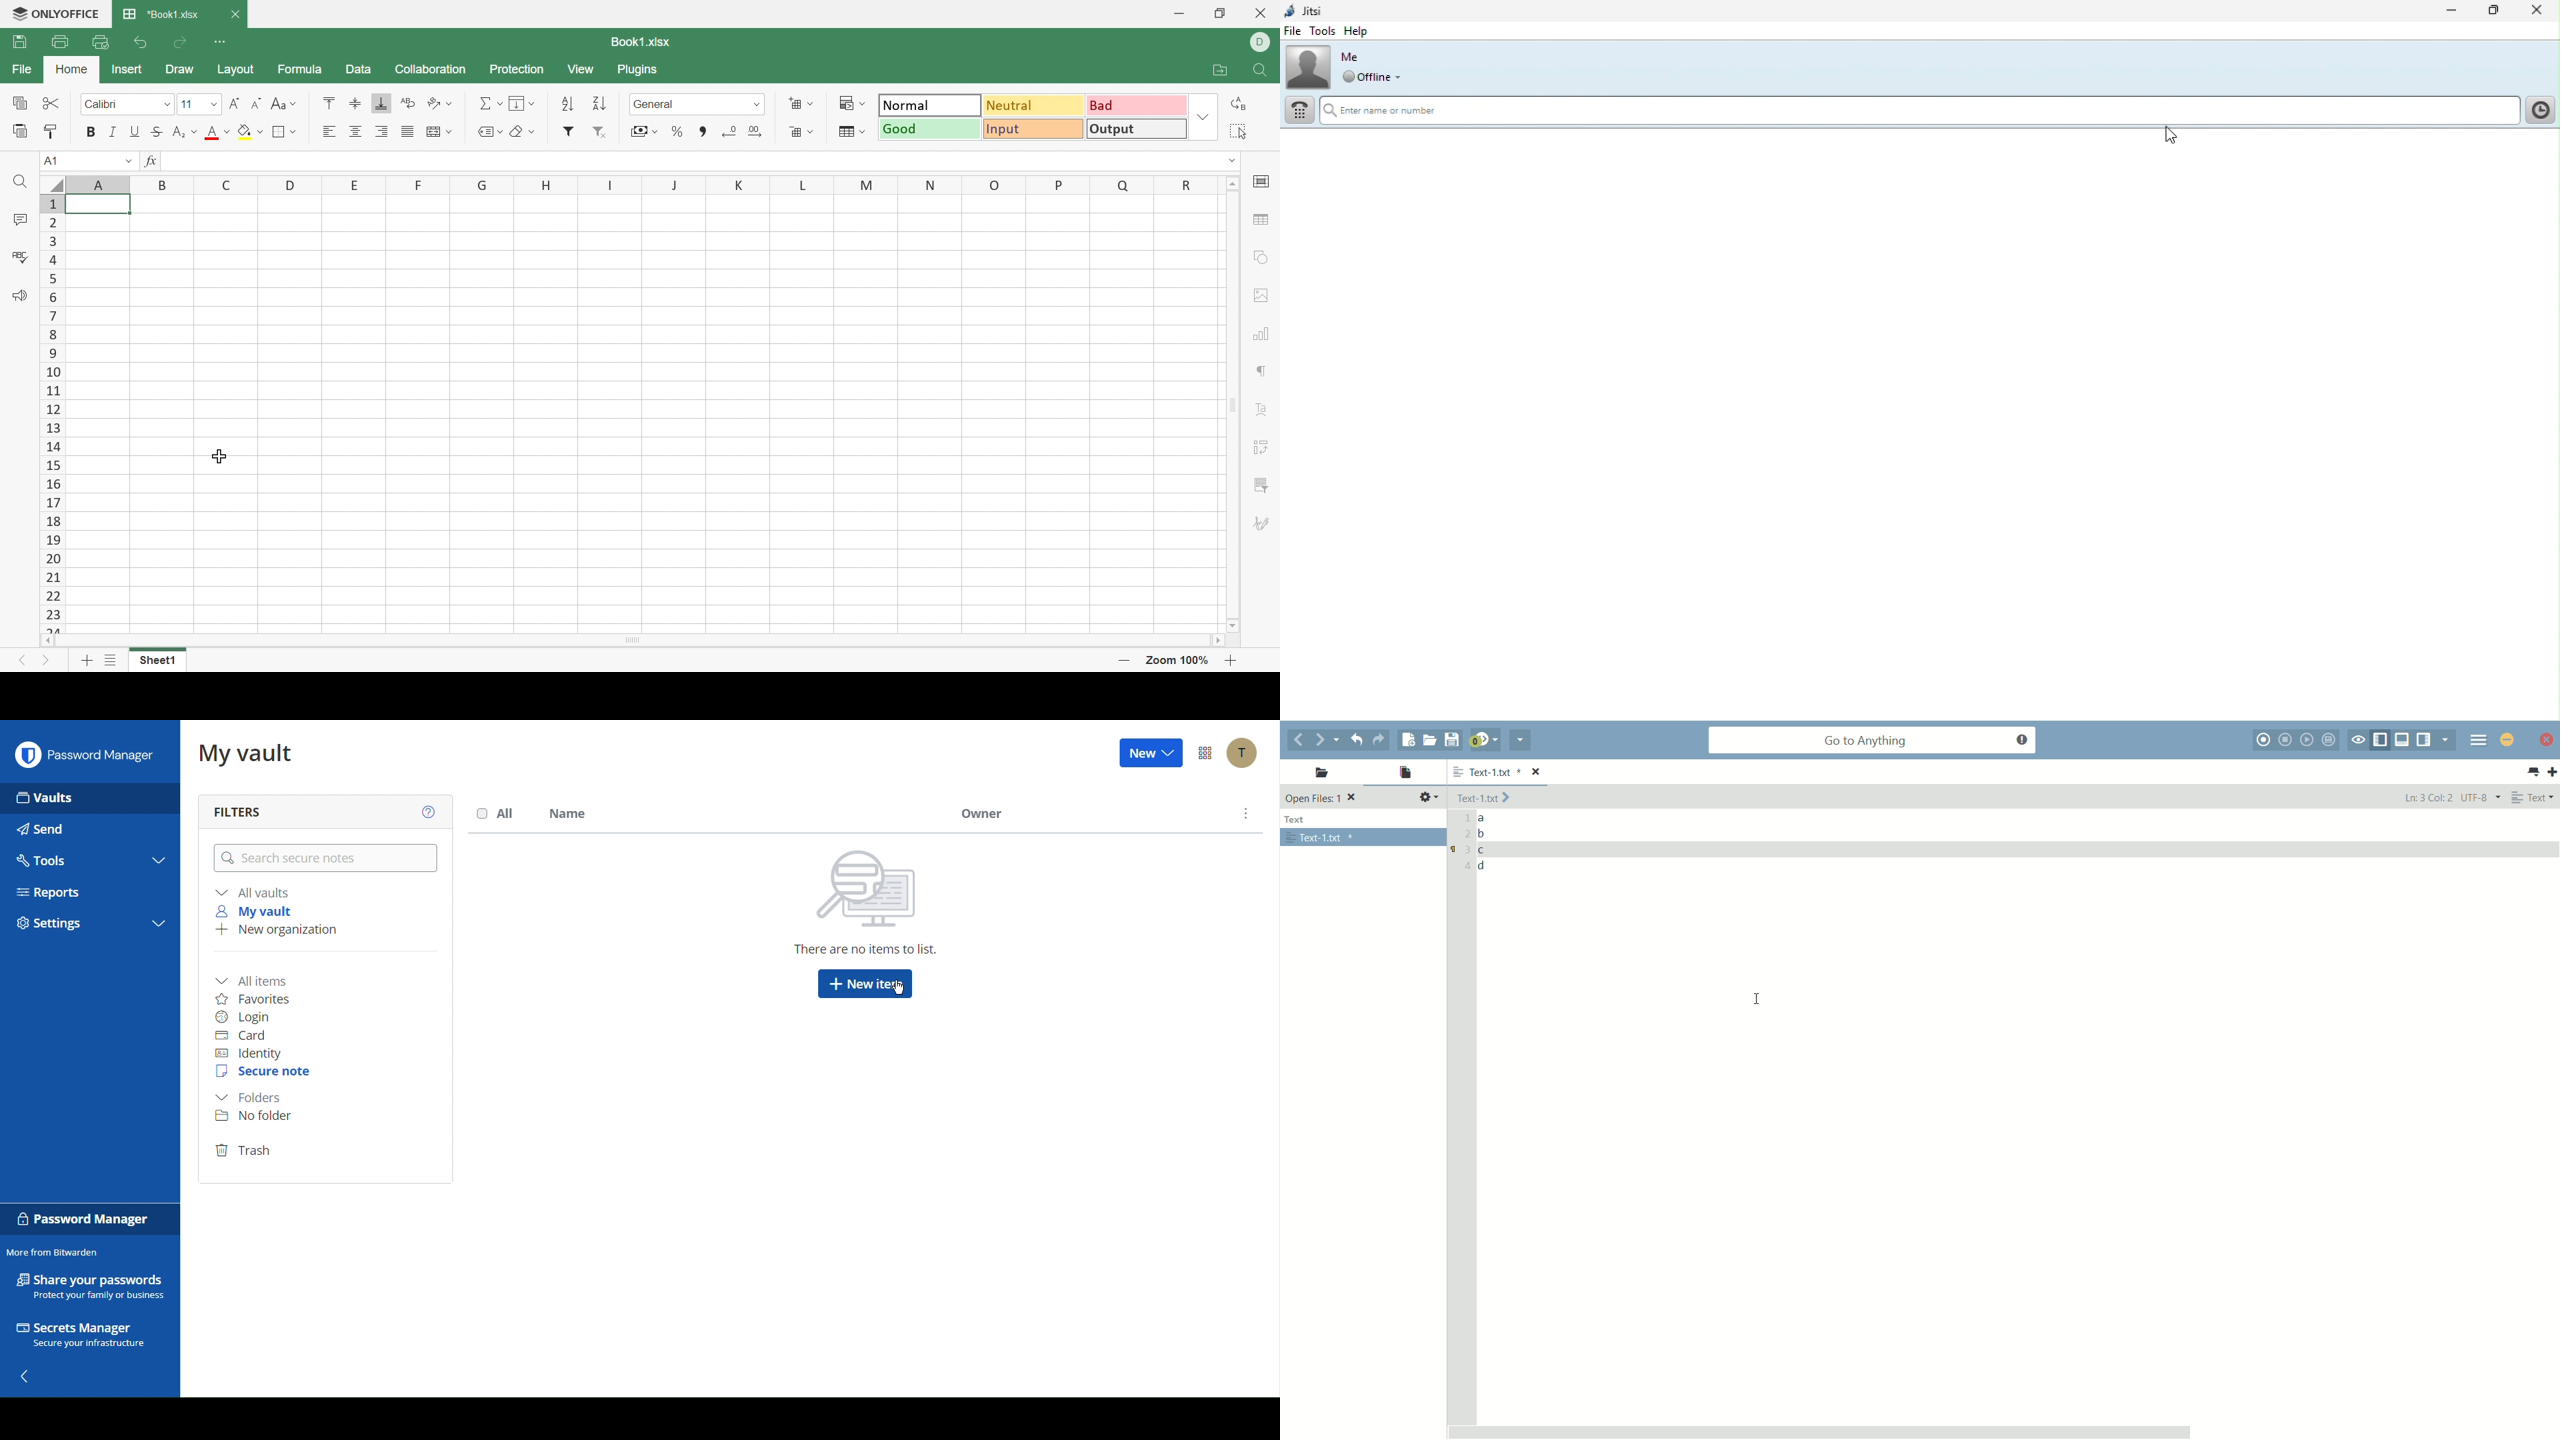 The width and height of the screenshot is (2576, 1456). What do you see at coordinates (52, 129) in the screenshot?
I see `Copy Style` at bounding box center [52, 129].